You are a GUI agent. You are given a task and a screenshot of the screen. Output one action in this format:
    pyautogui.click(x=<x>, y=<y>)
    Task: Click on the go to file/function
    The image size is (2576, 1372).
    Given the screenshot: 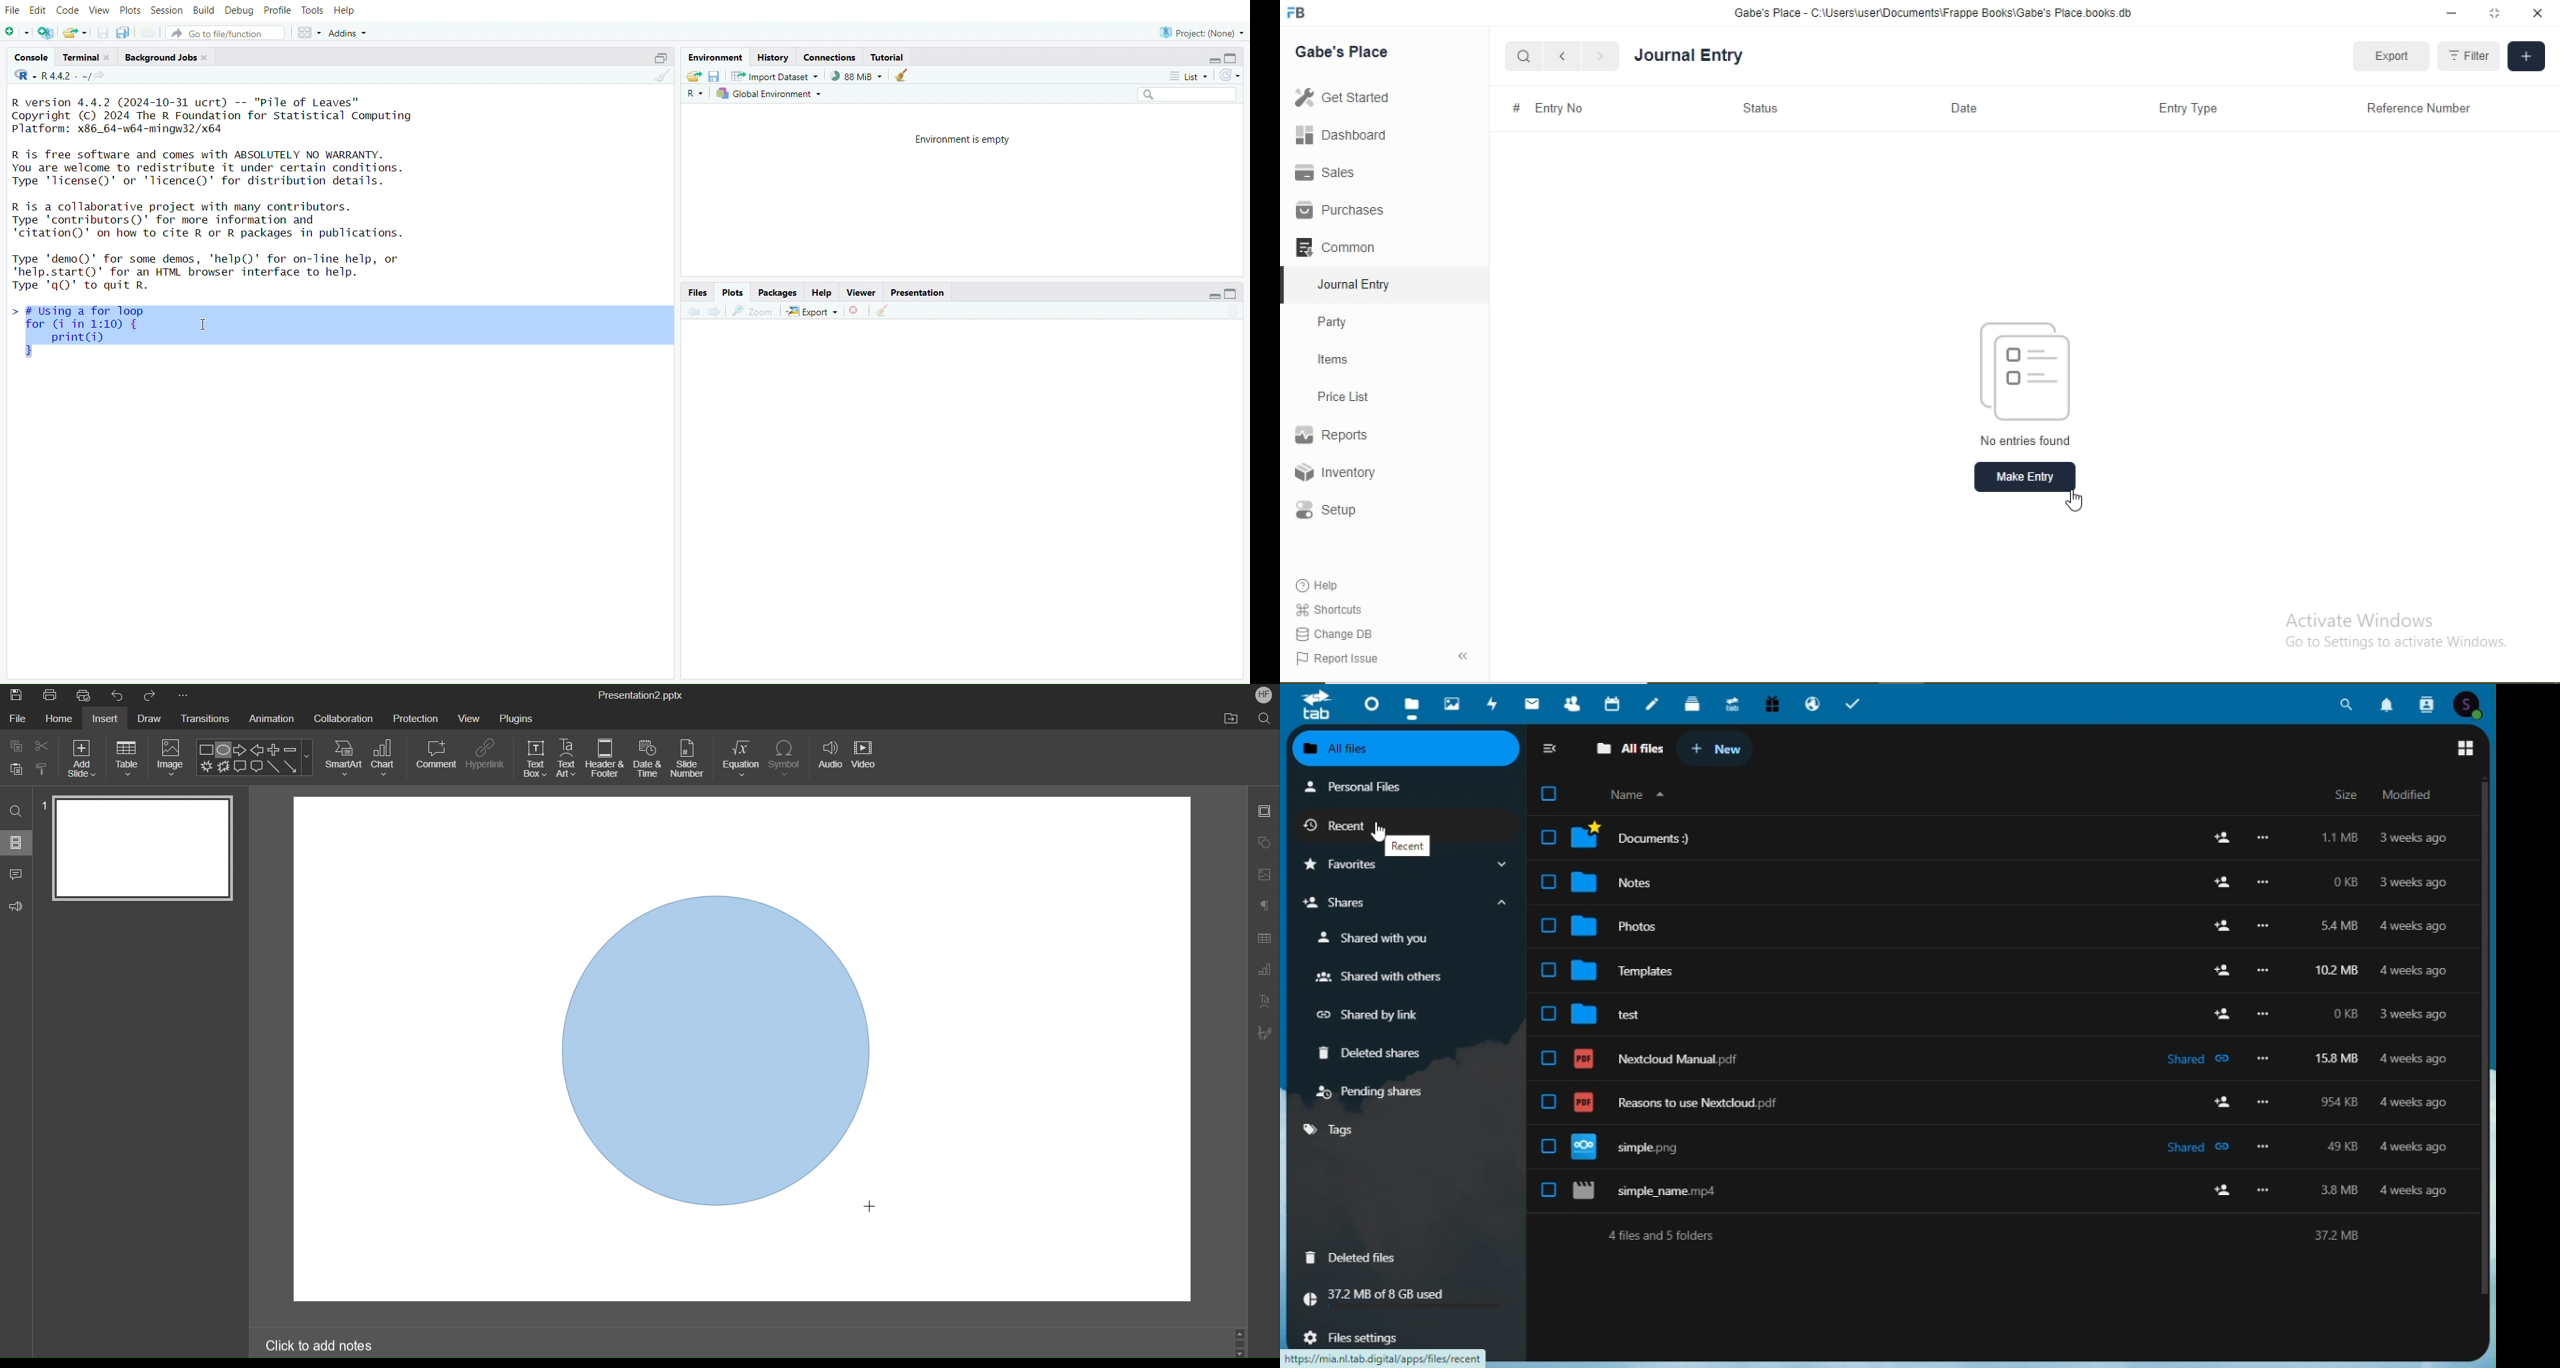 What is the action you would take?
    pyautogui.click(x=225, y=33)
    